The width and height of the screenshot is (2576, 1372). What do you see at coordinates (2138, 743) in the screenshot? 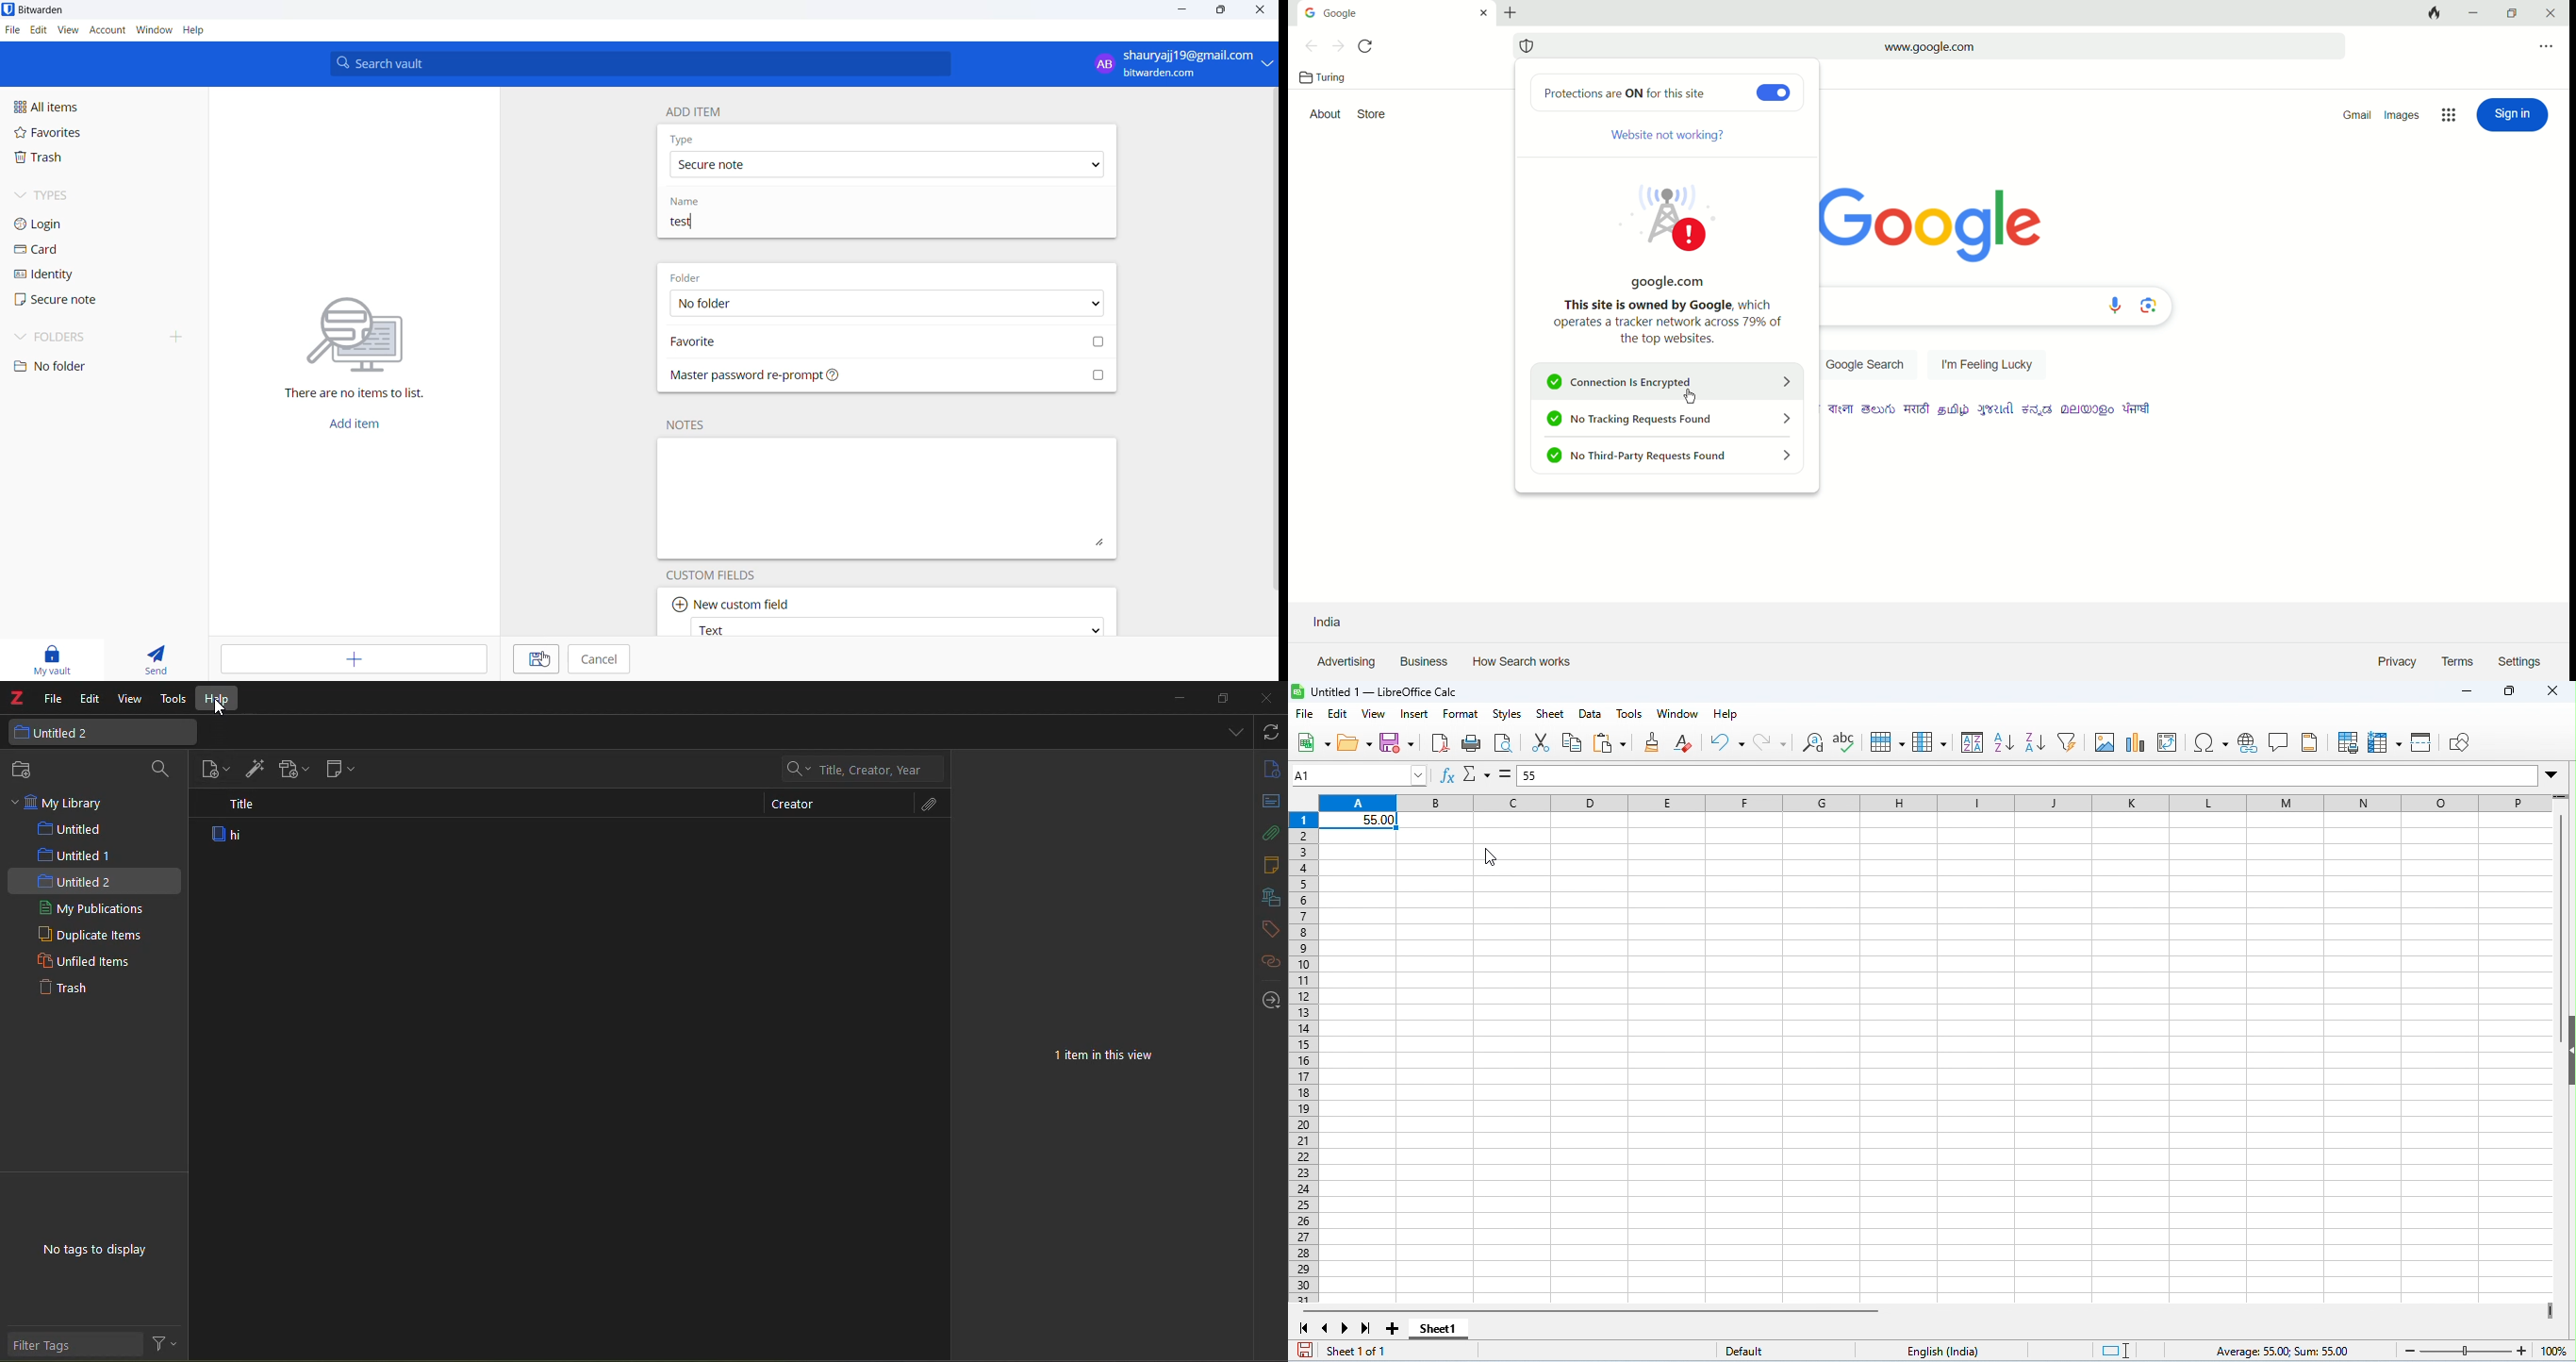
I see `insert chart` at bounding box center [2138, 743].